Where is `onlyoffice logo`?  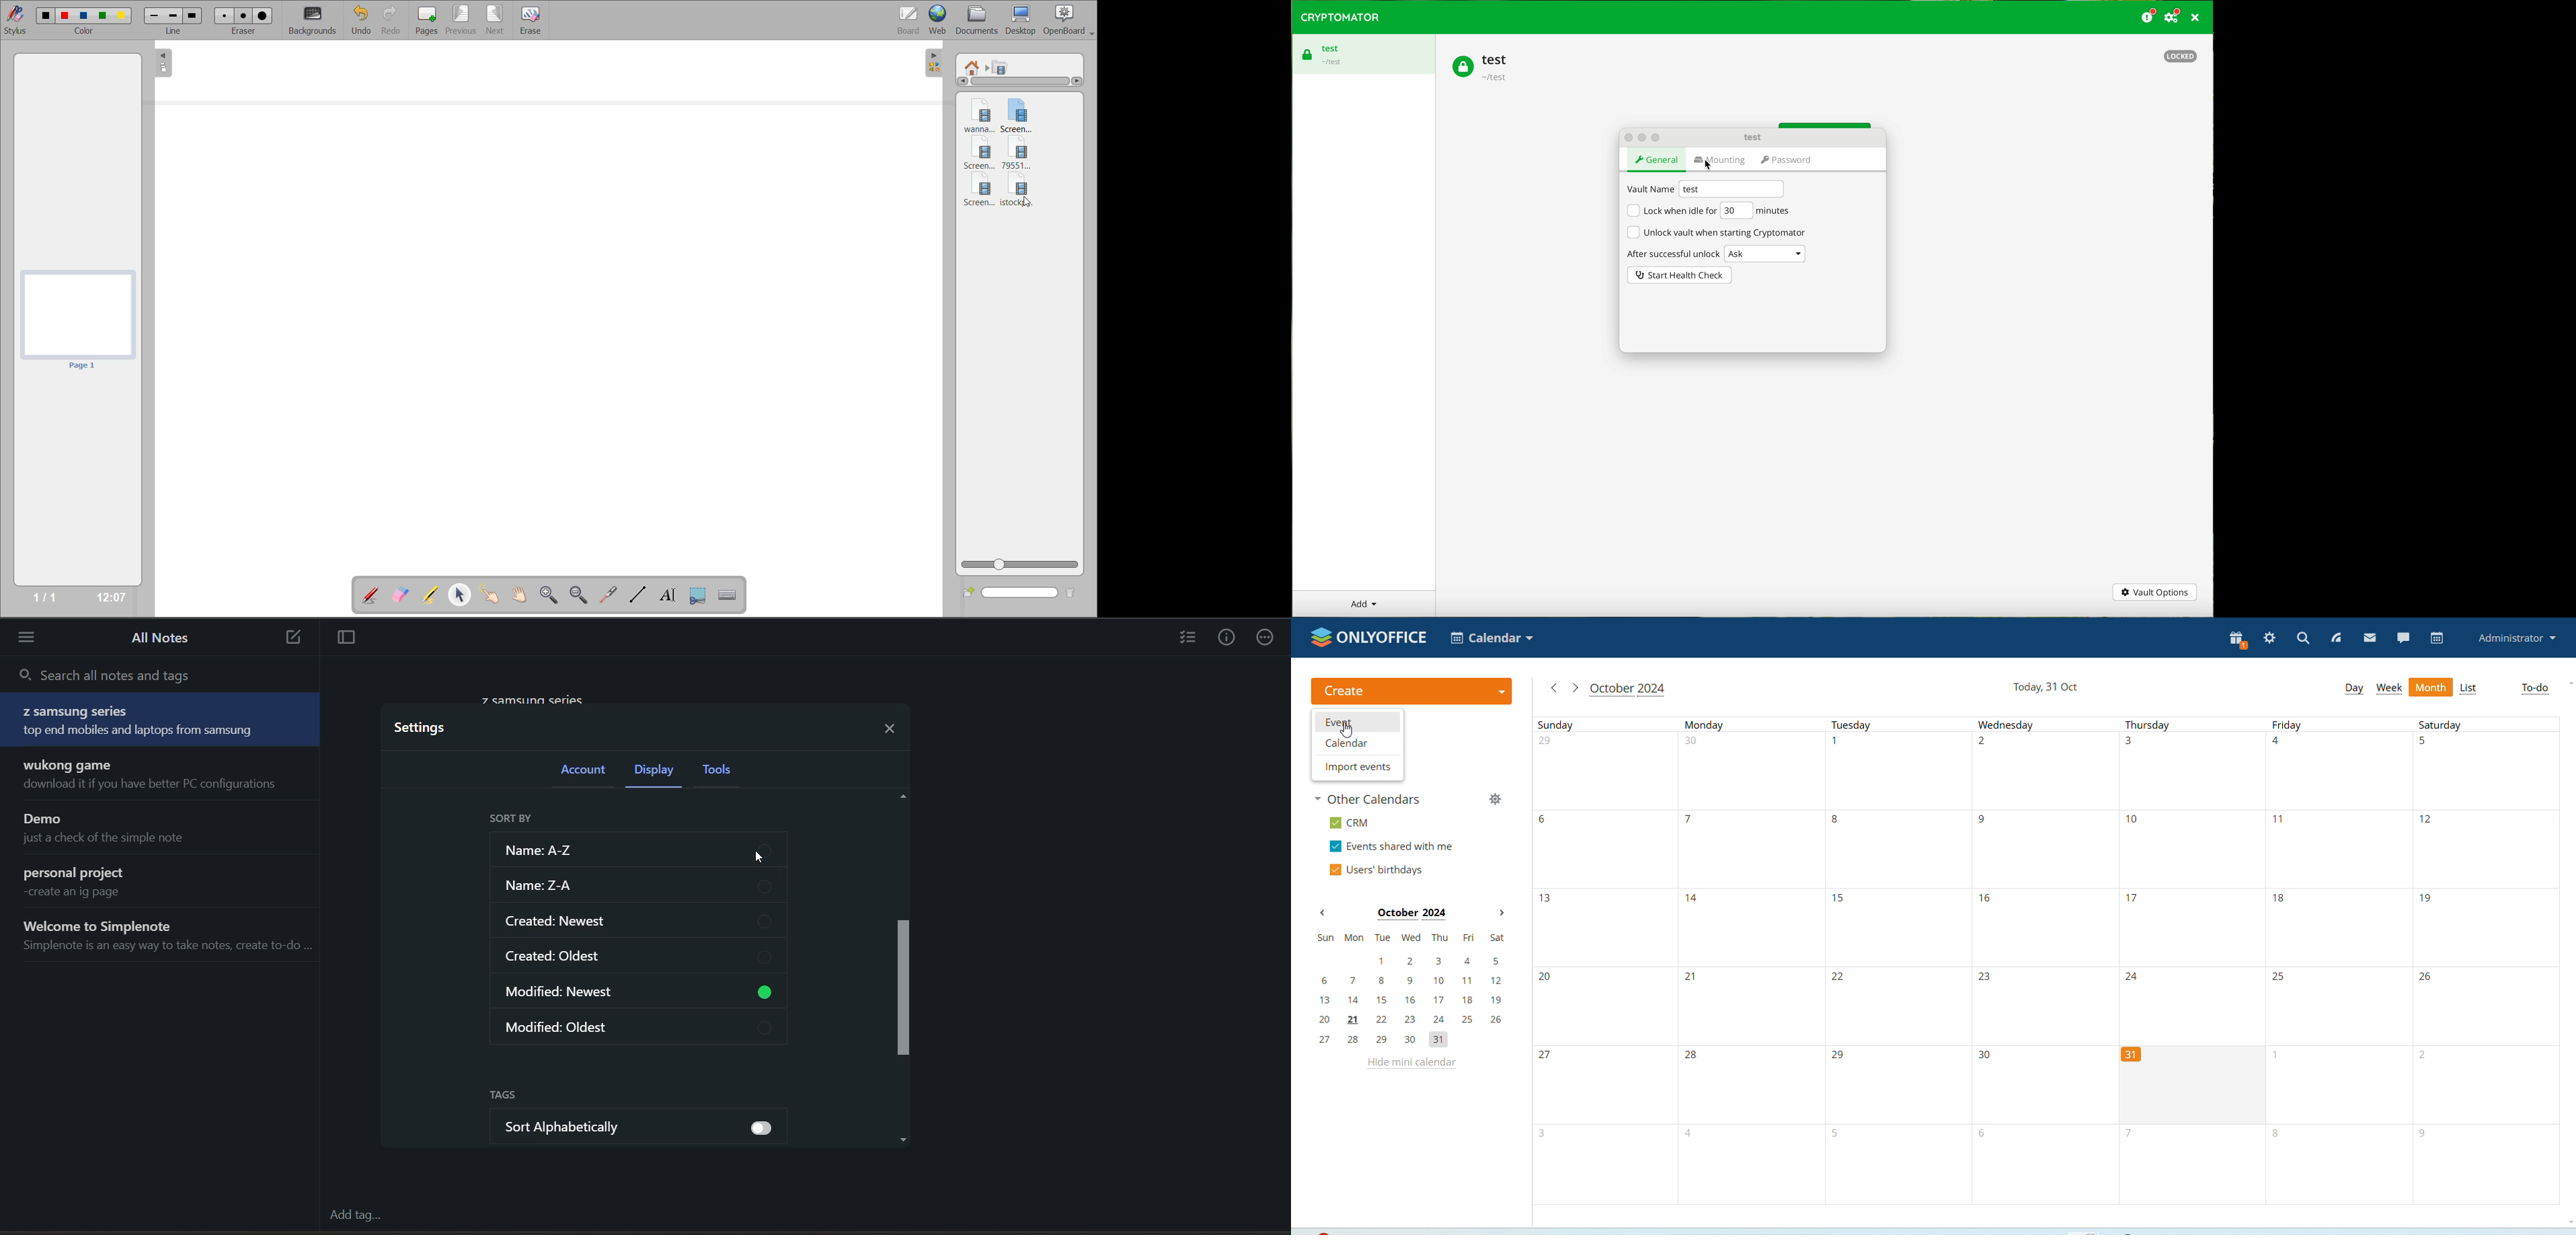
onlyoffice logo is located at coordinates (1369, 637).